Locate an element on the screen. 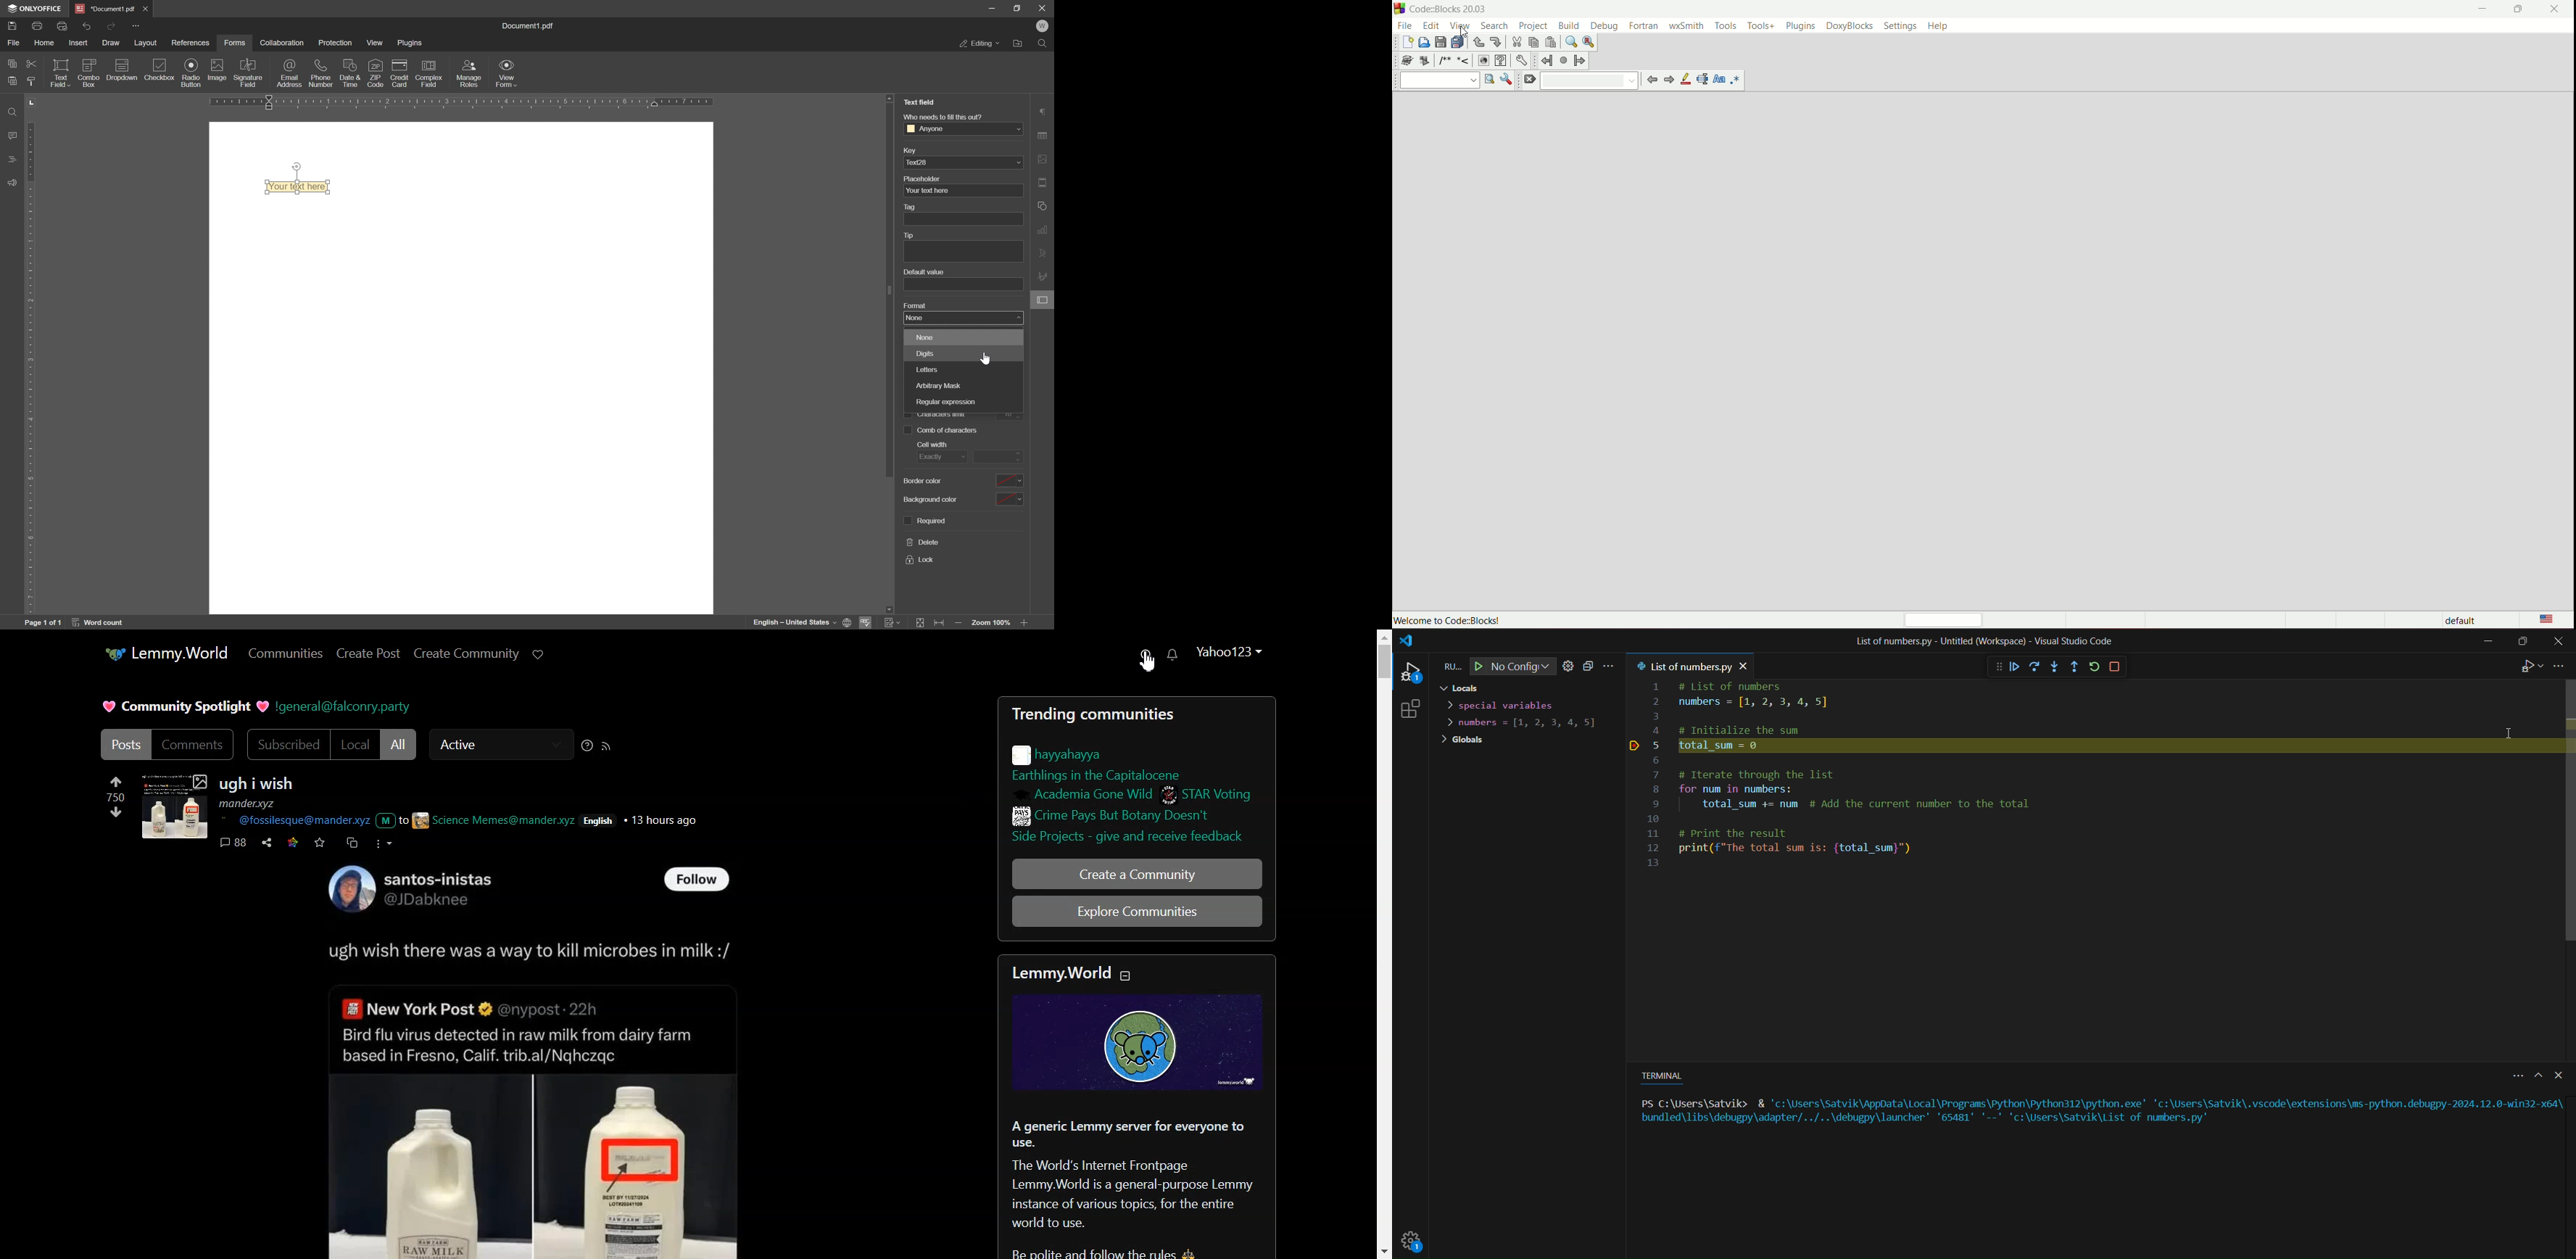  highlight is located at coordinates (1686, 79).